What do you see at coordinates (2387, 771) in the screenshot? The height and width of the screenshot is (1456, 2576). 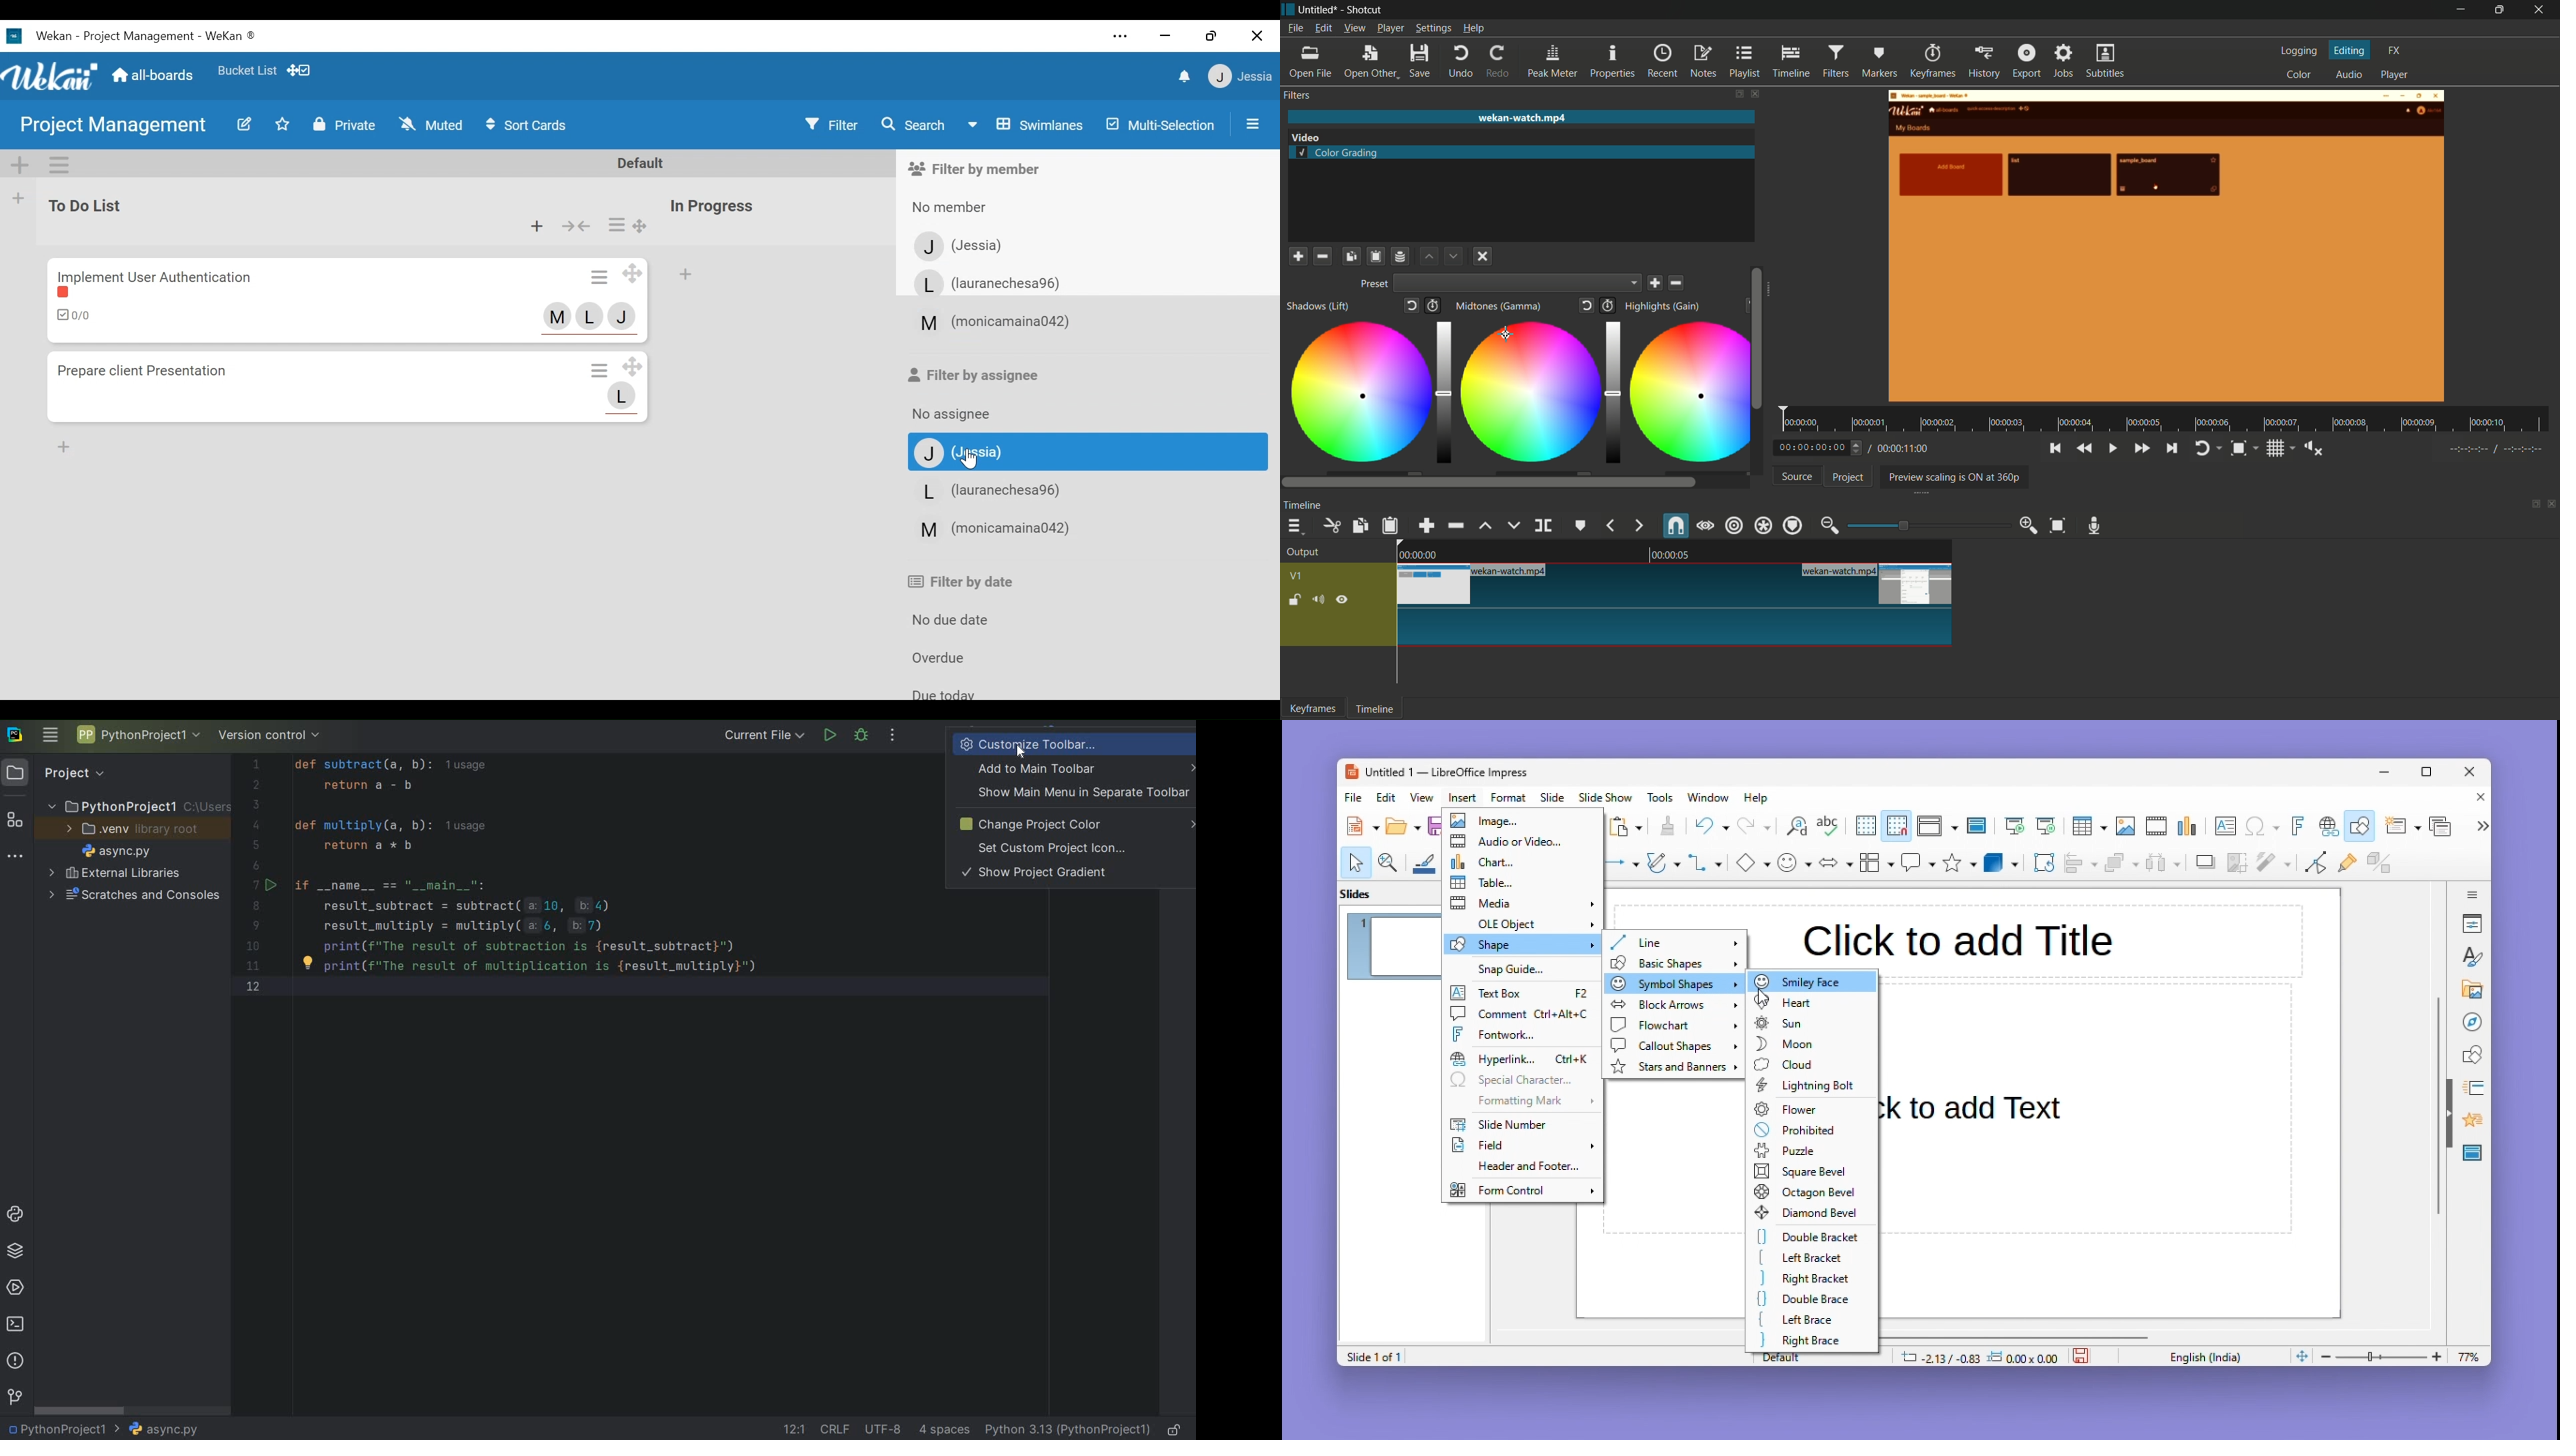 I see `Minimise` at bounding box center [2387, 771].